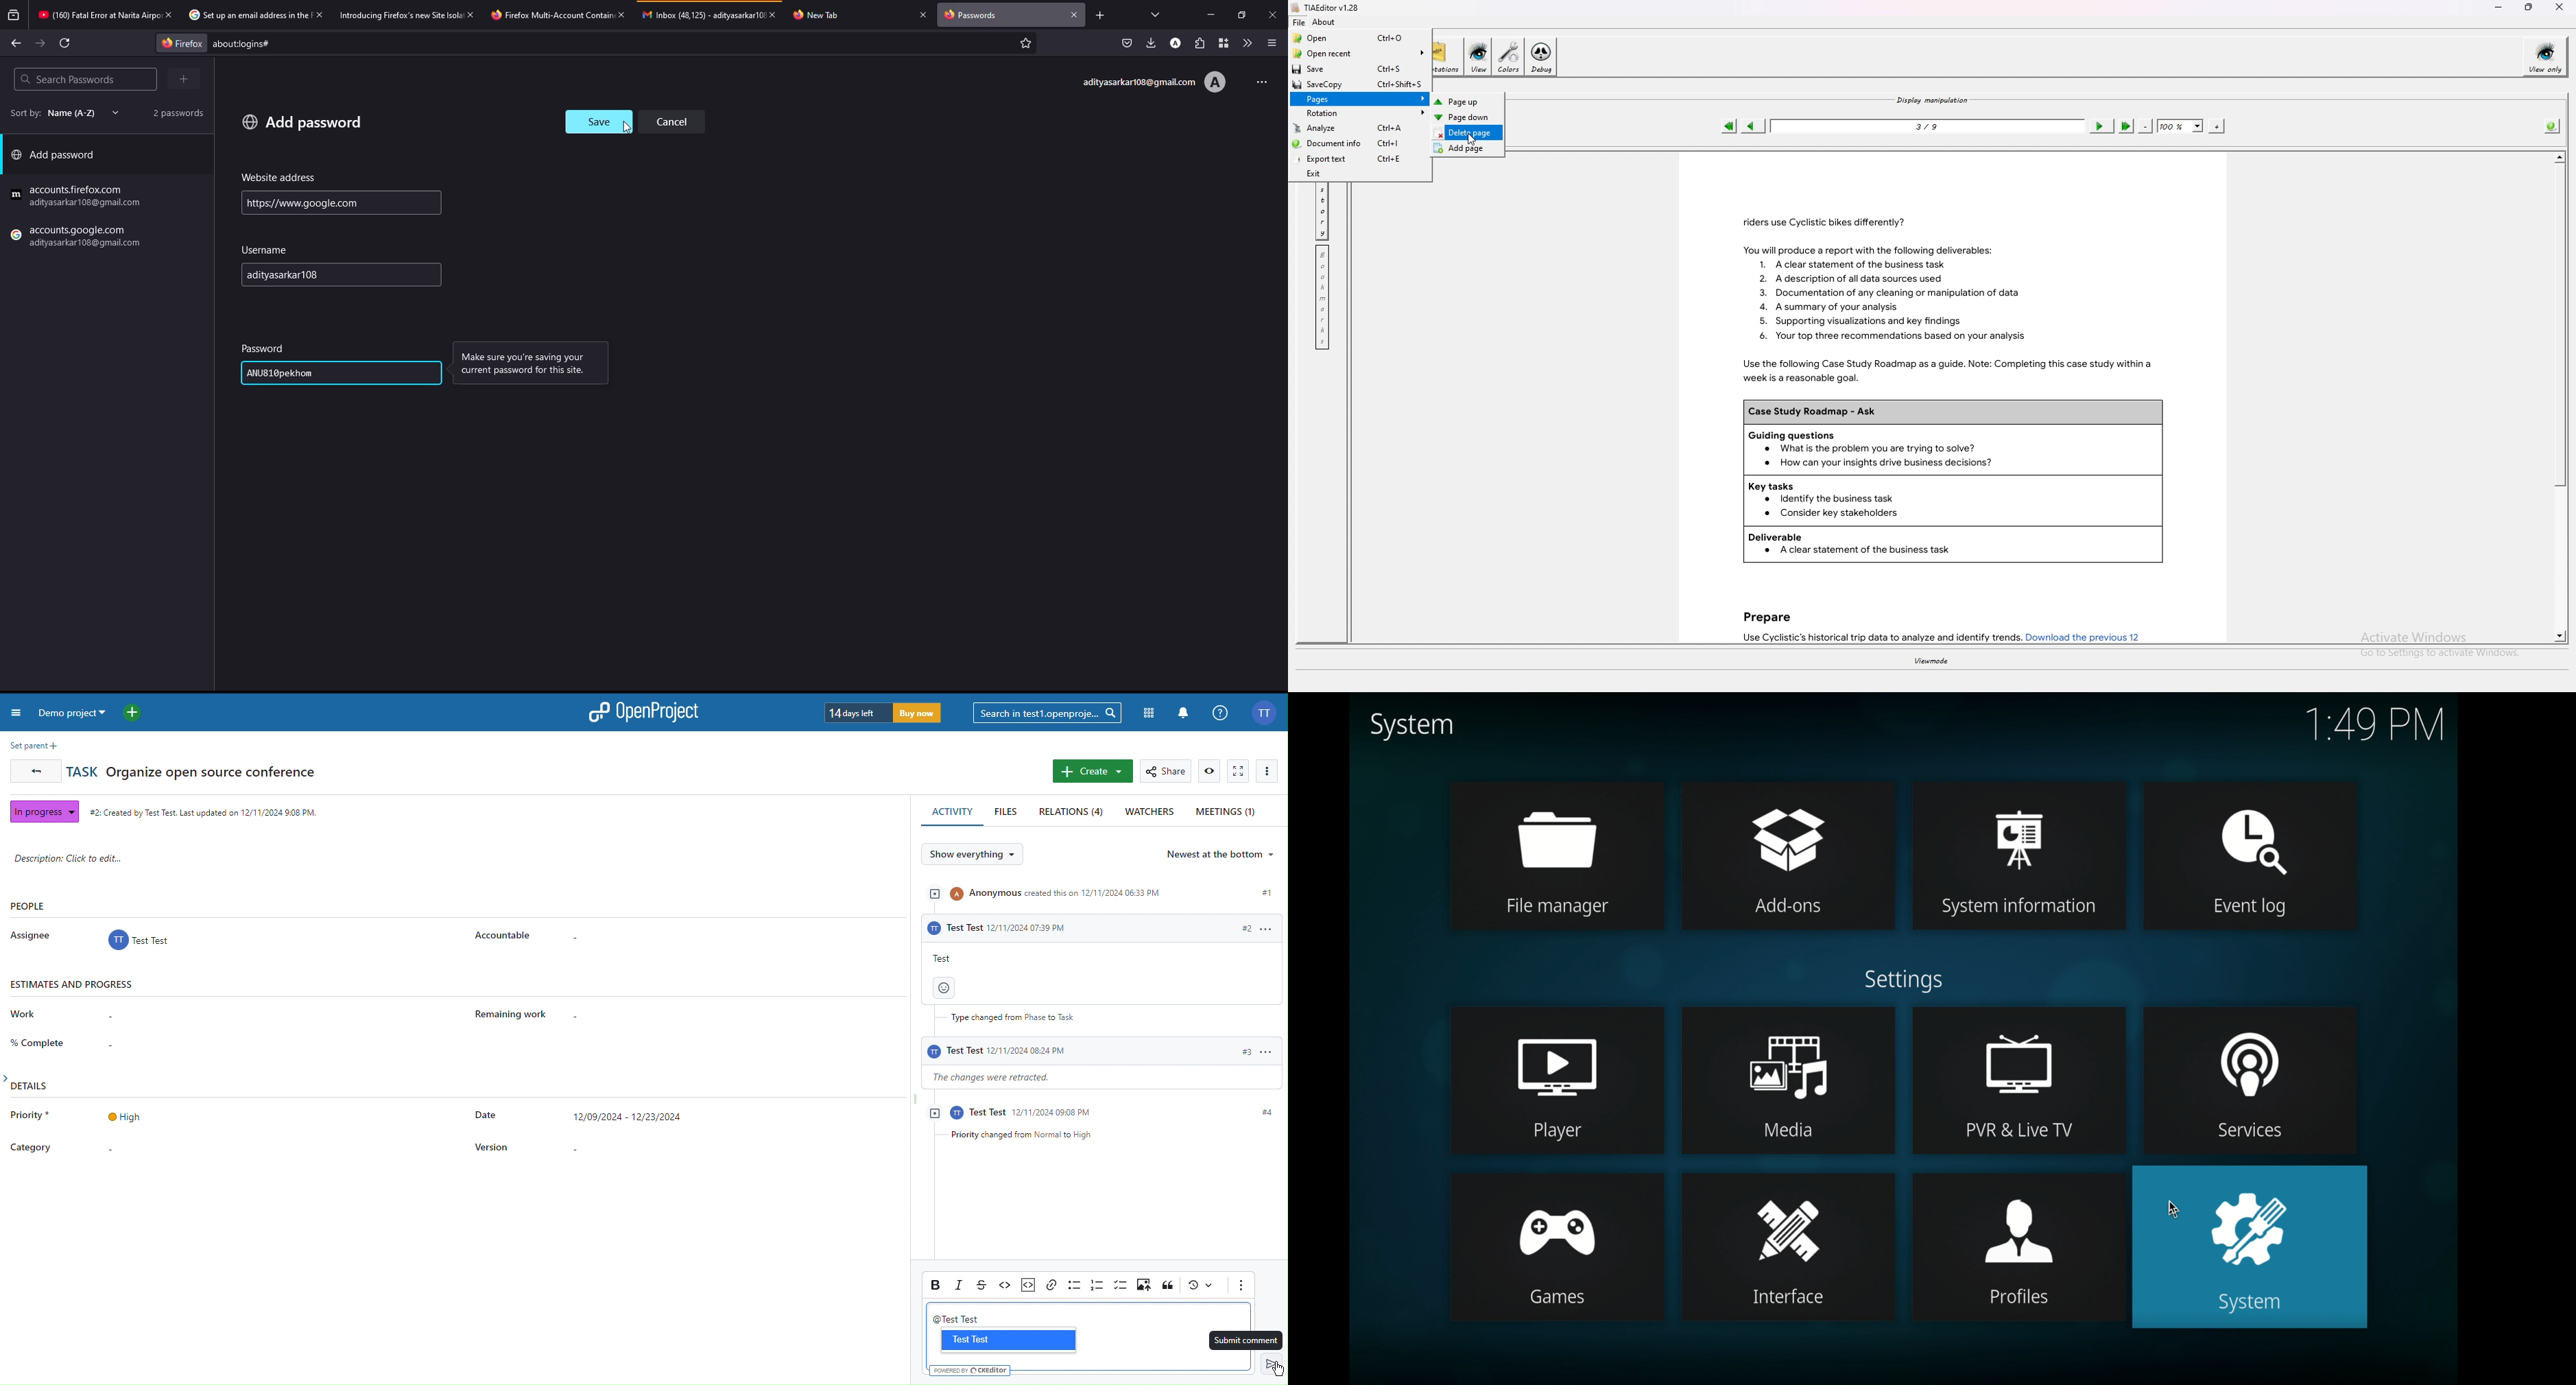 This screenshot has width=2576, height=1400. Describe the element at coordinates (2177, 1209) in the screenshot. I see `cursor` at that location.